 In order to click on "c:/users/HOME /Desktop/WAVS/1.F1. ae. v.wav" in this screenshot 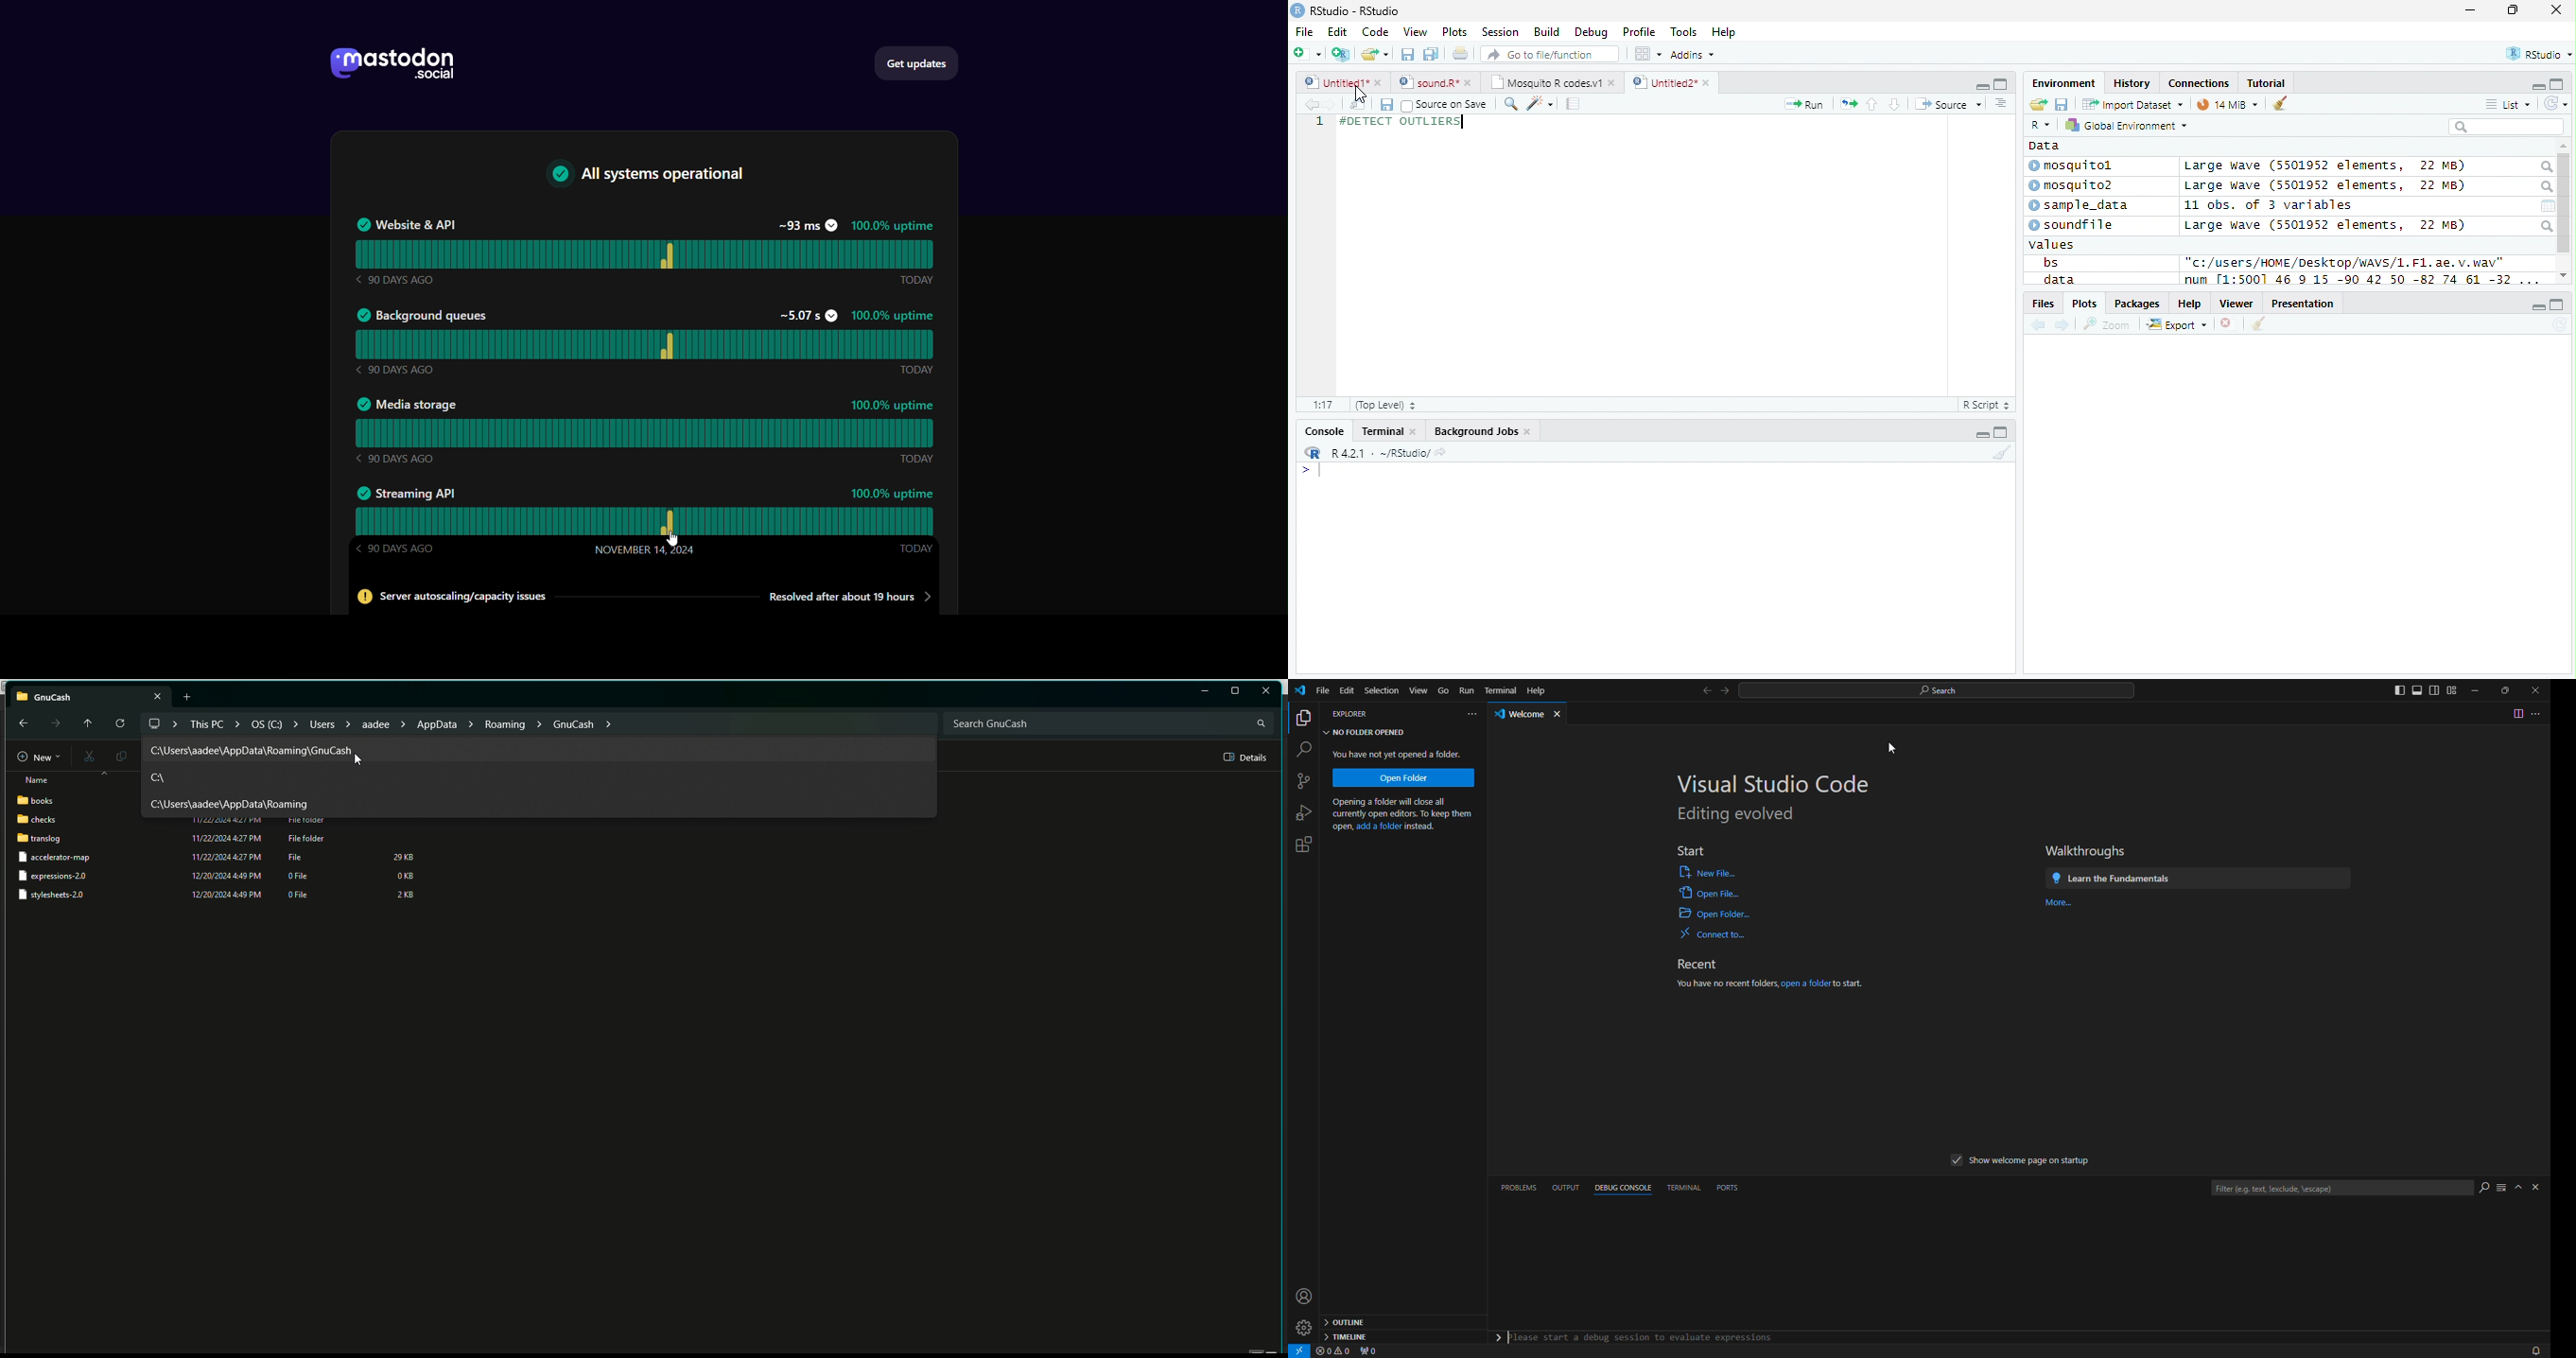, I will do `click(2345, 262)`.